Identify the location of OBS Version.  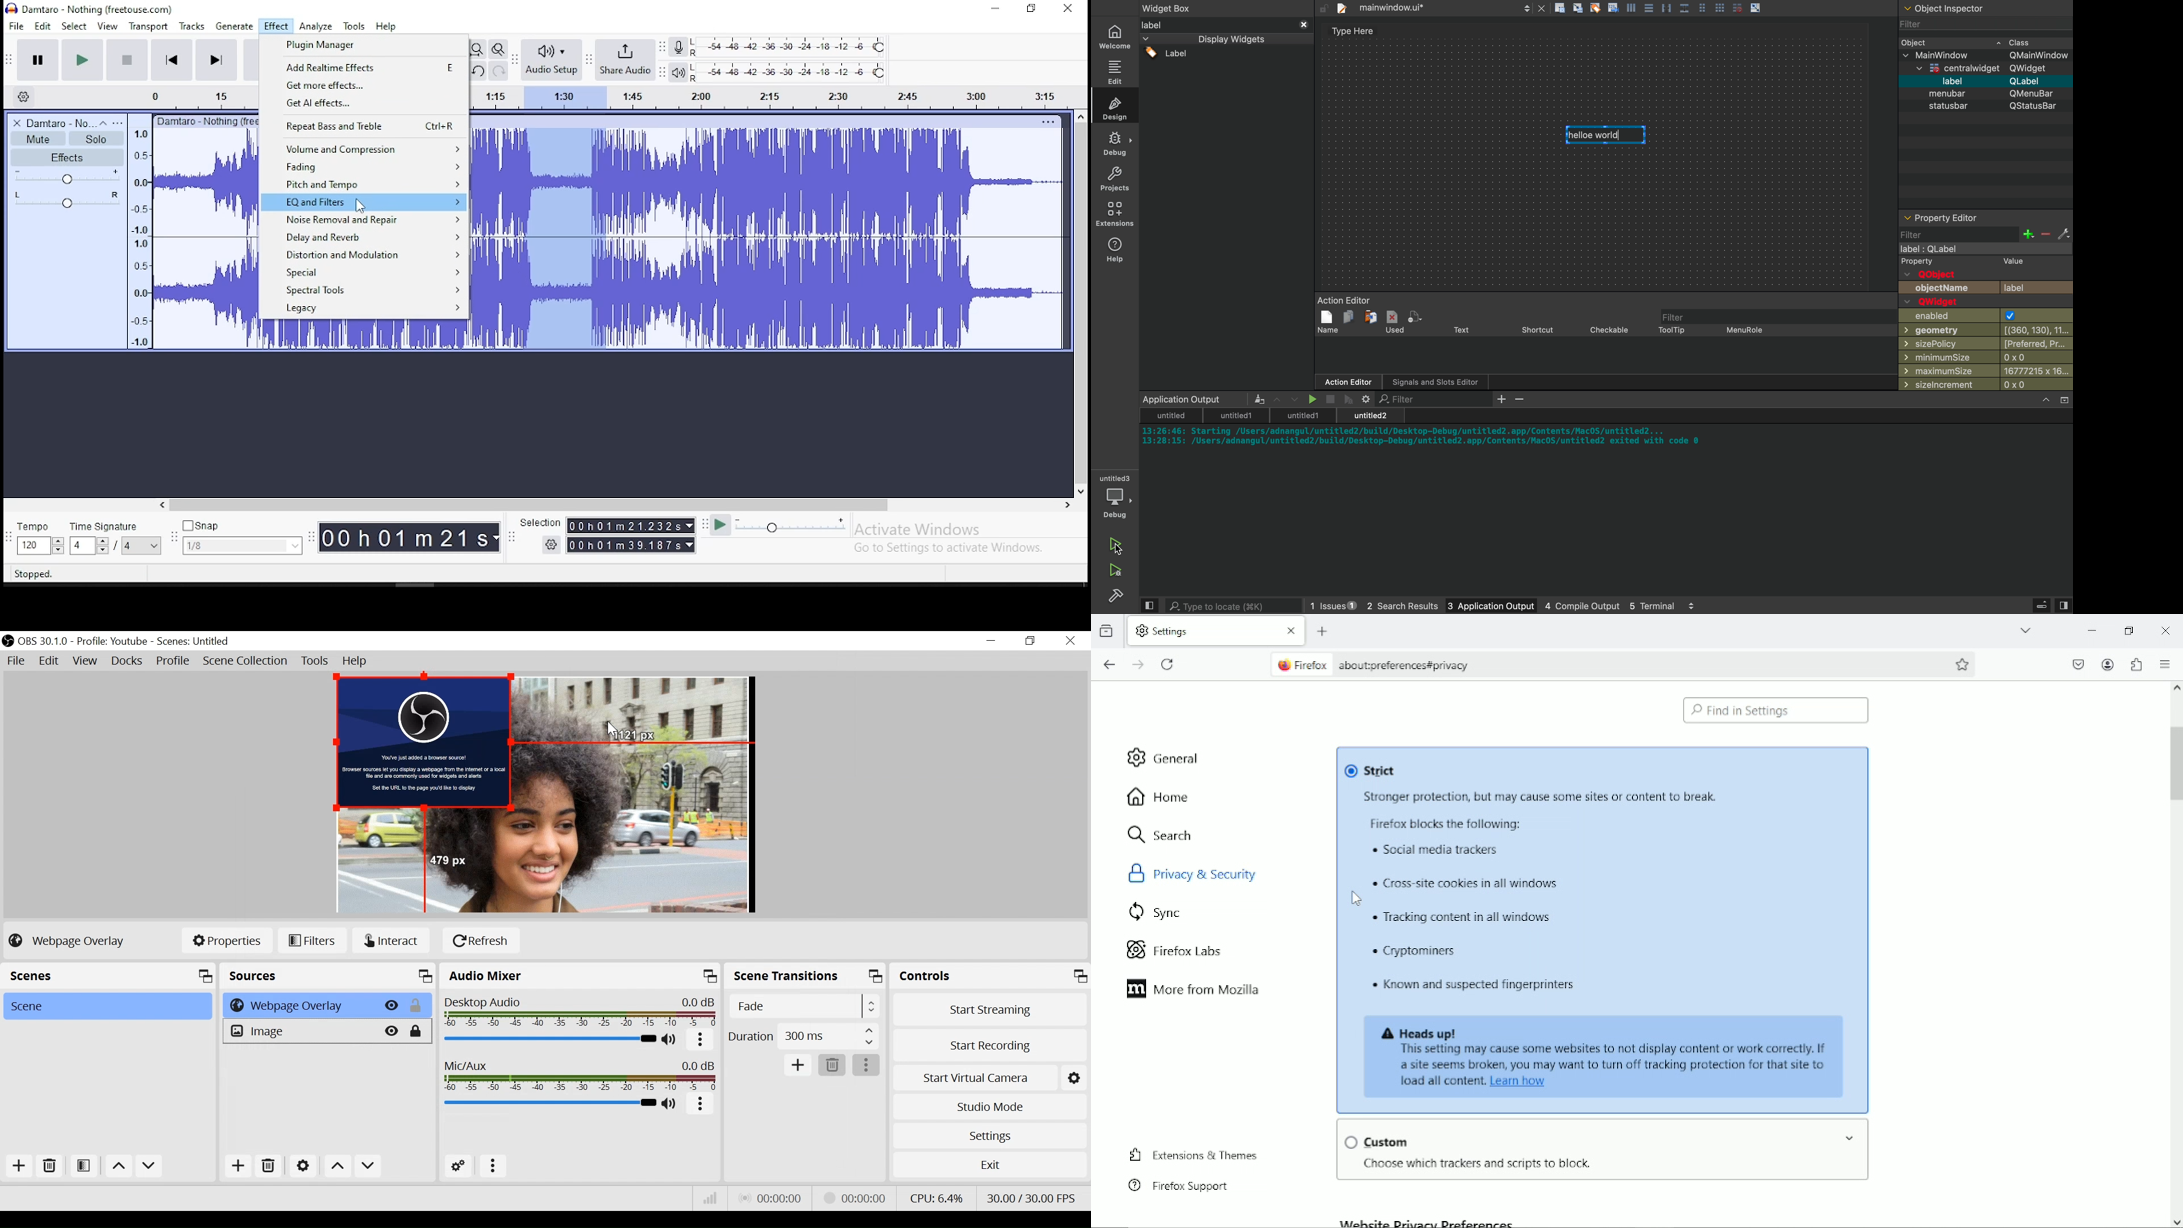
(43, 642).